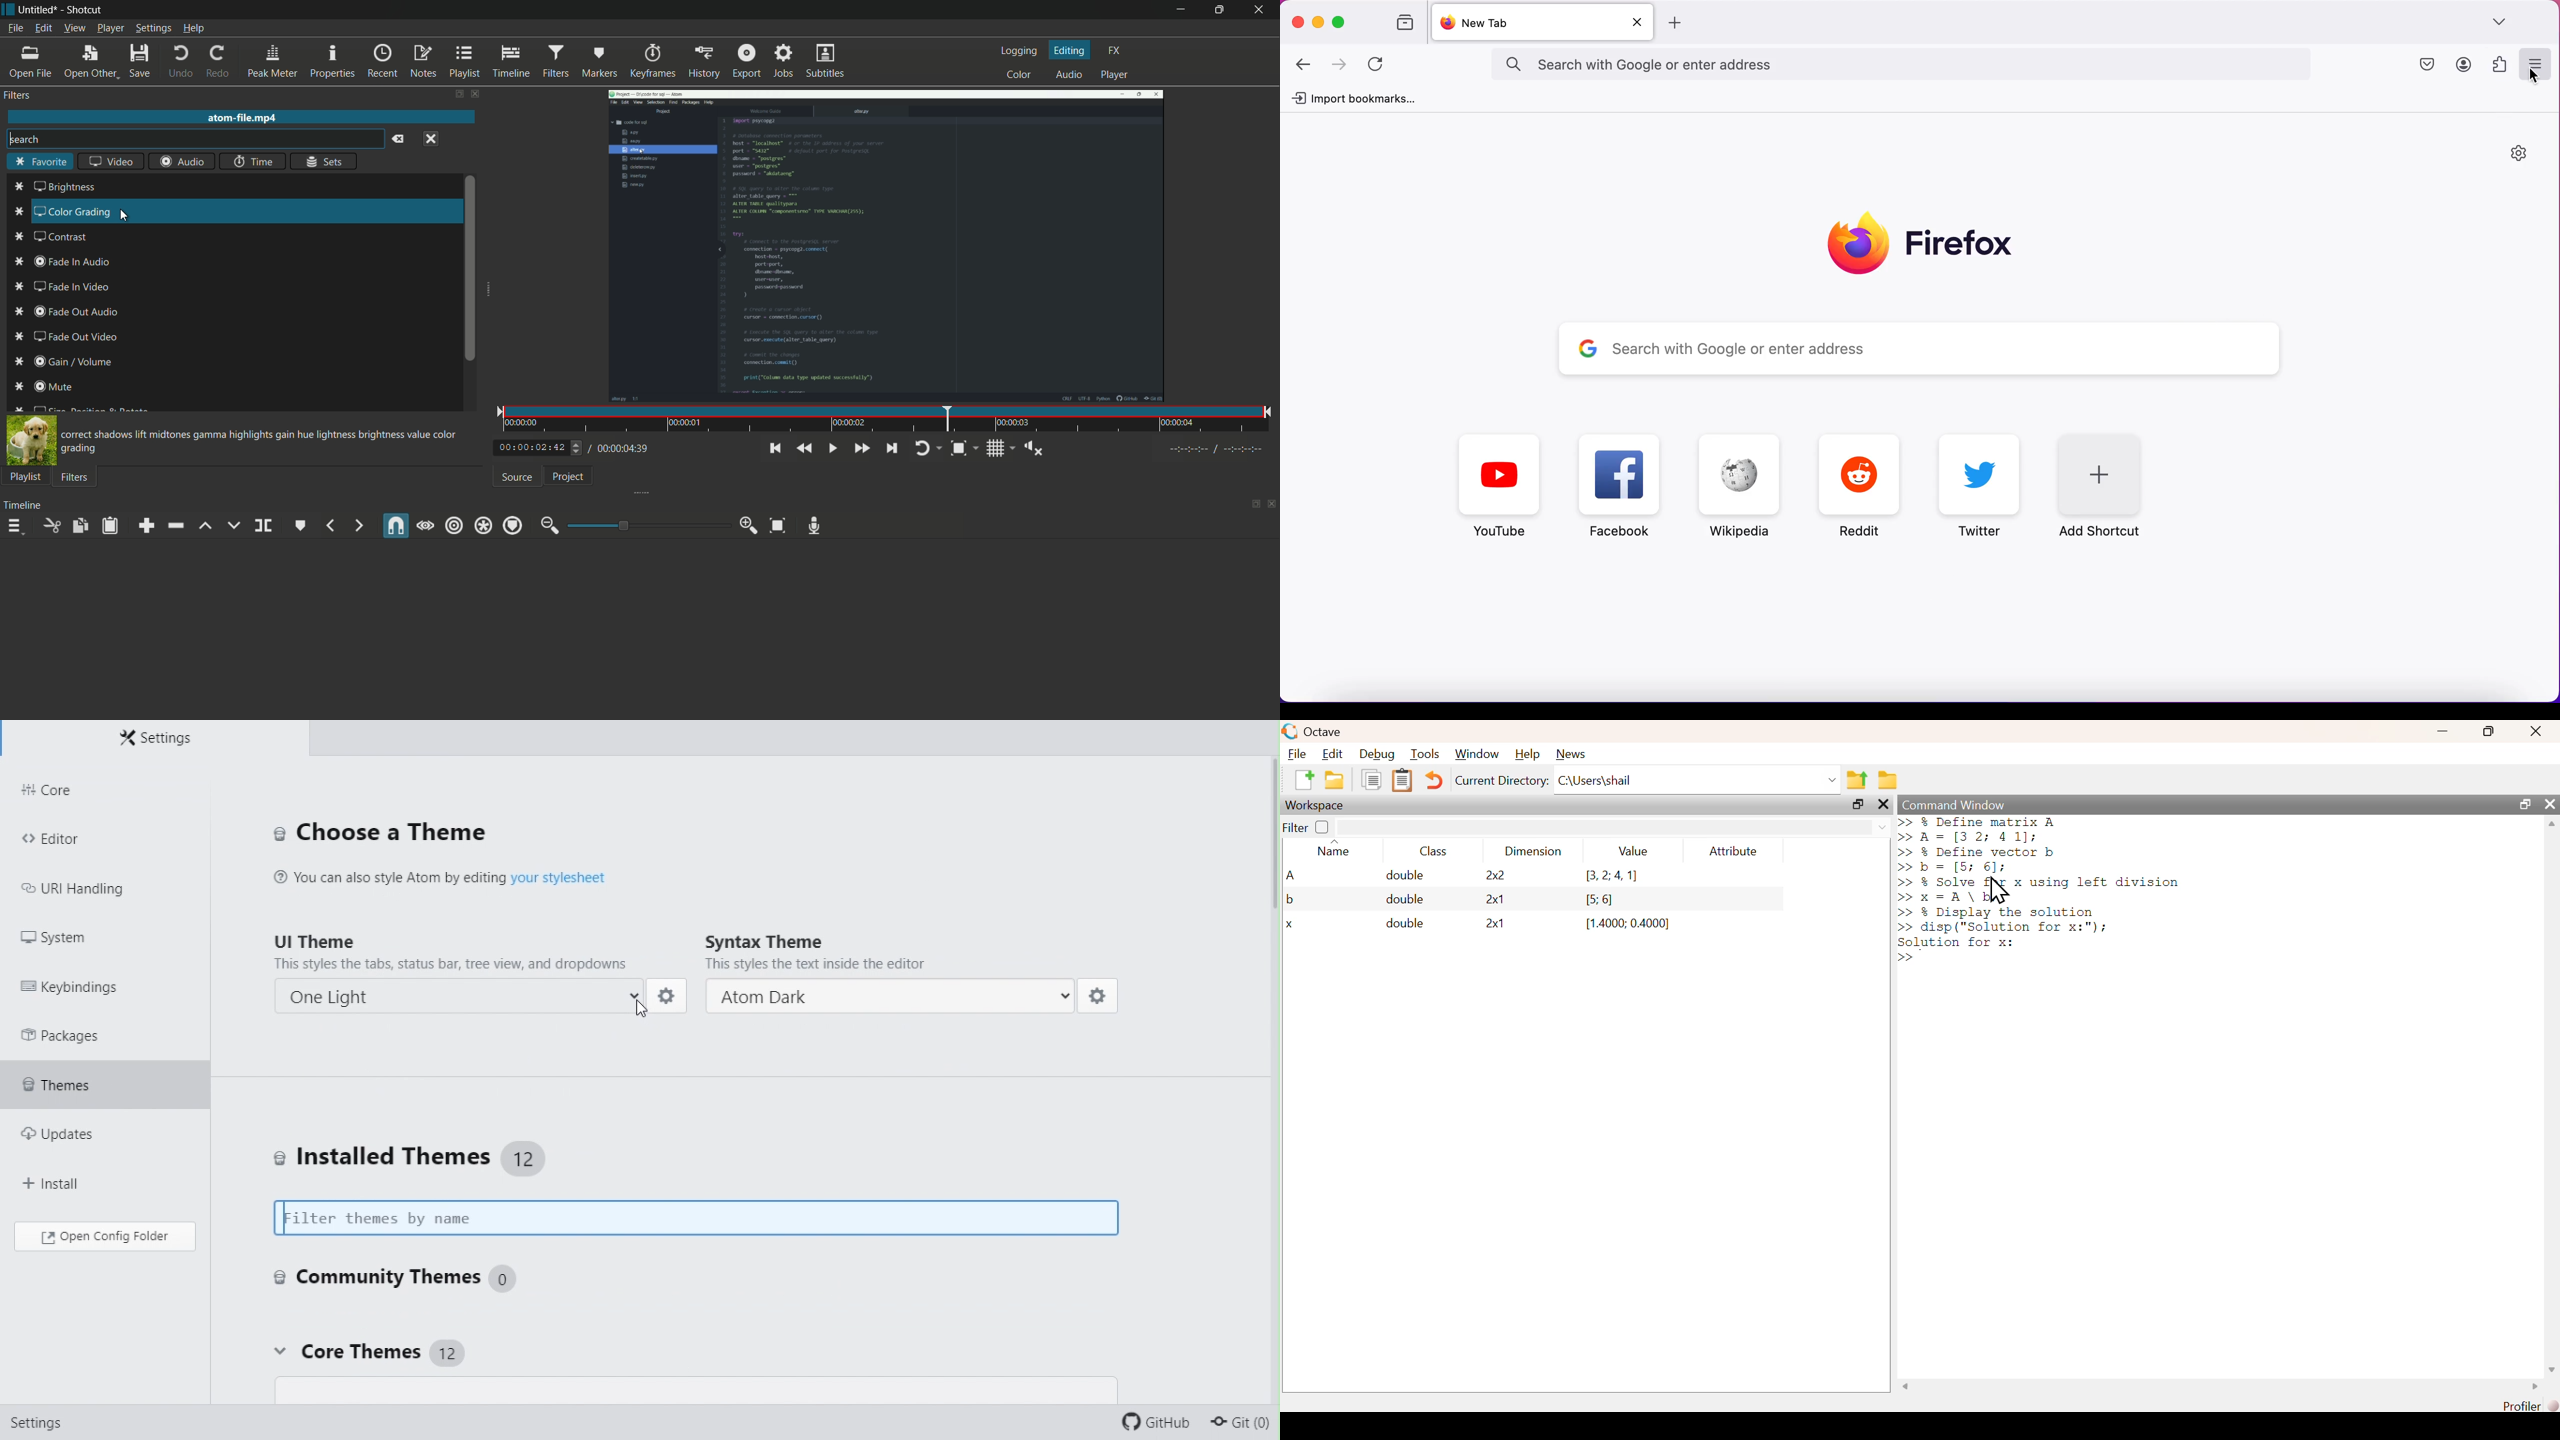 This screenshot has height=1456, width=2576. What do you see at coordinates (233, 525) in the screenshot?
I see `overwrite` at bounding box center [233, 525].